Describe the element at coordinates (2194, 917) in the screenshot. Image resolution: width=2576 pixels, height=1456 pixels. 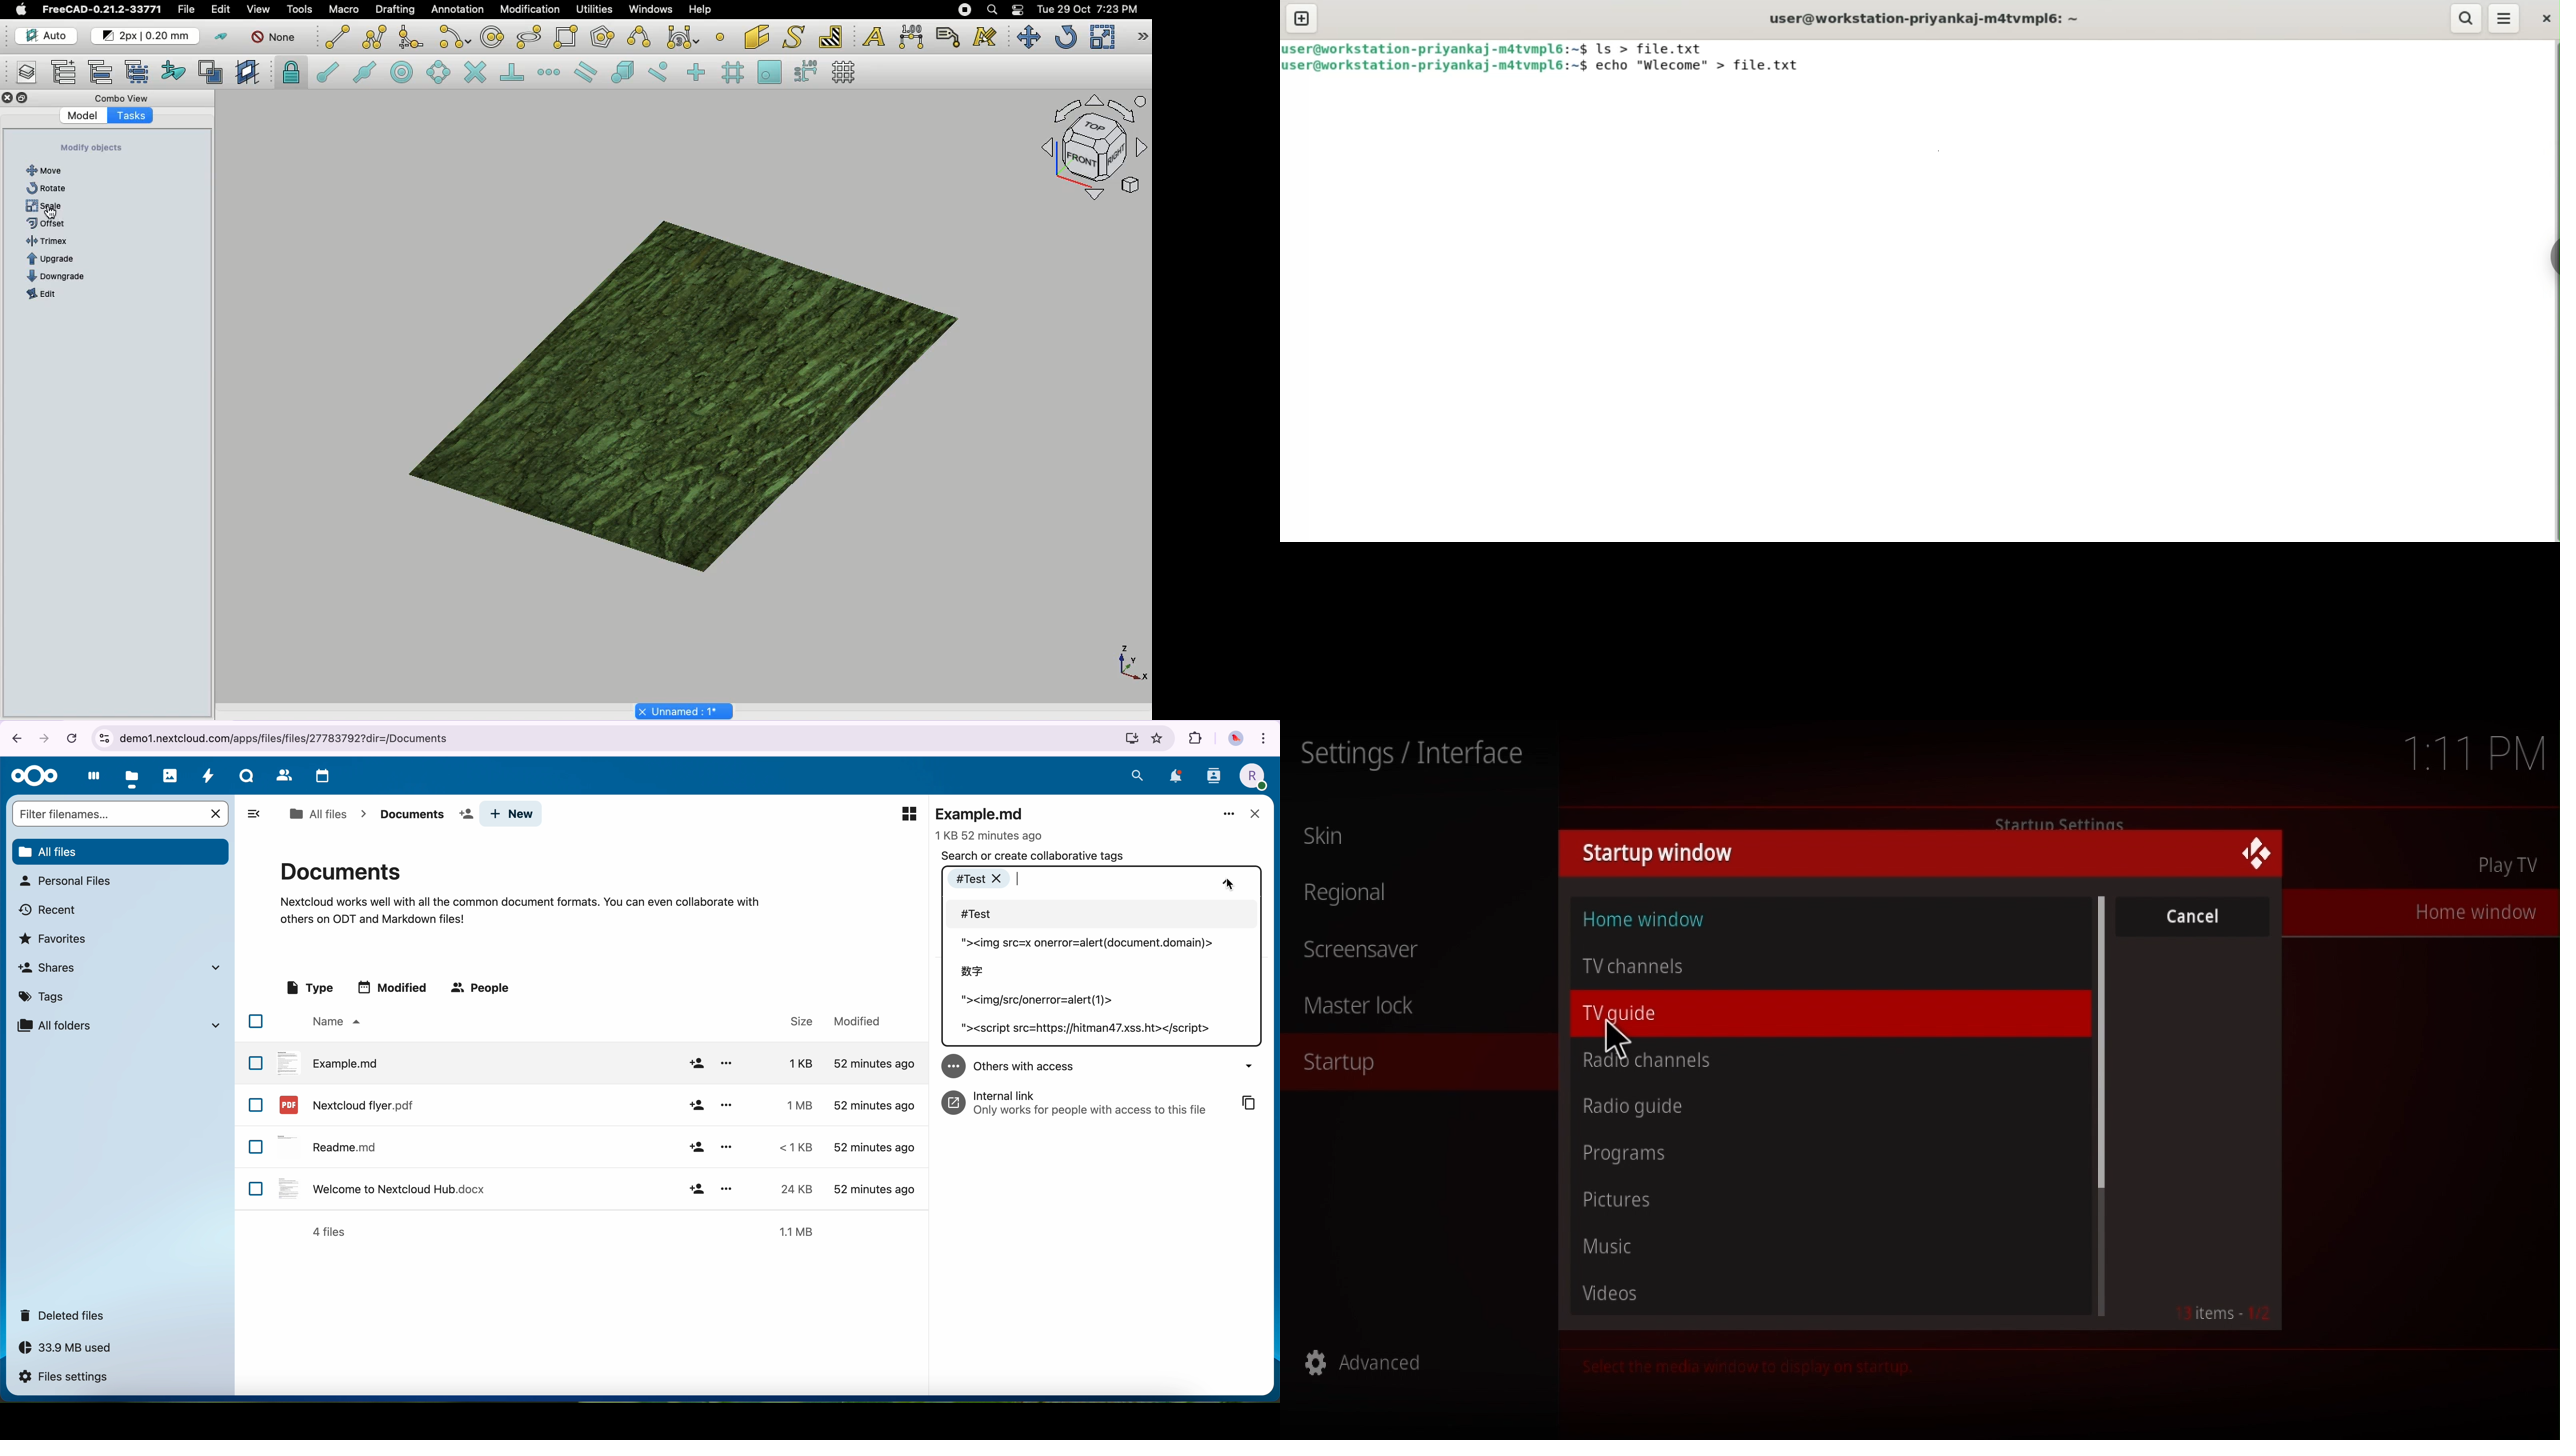
I see `cancel` at that location.